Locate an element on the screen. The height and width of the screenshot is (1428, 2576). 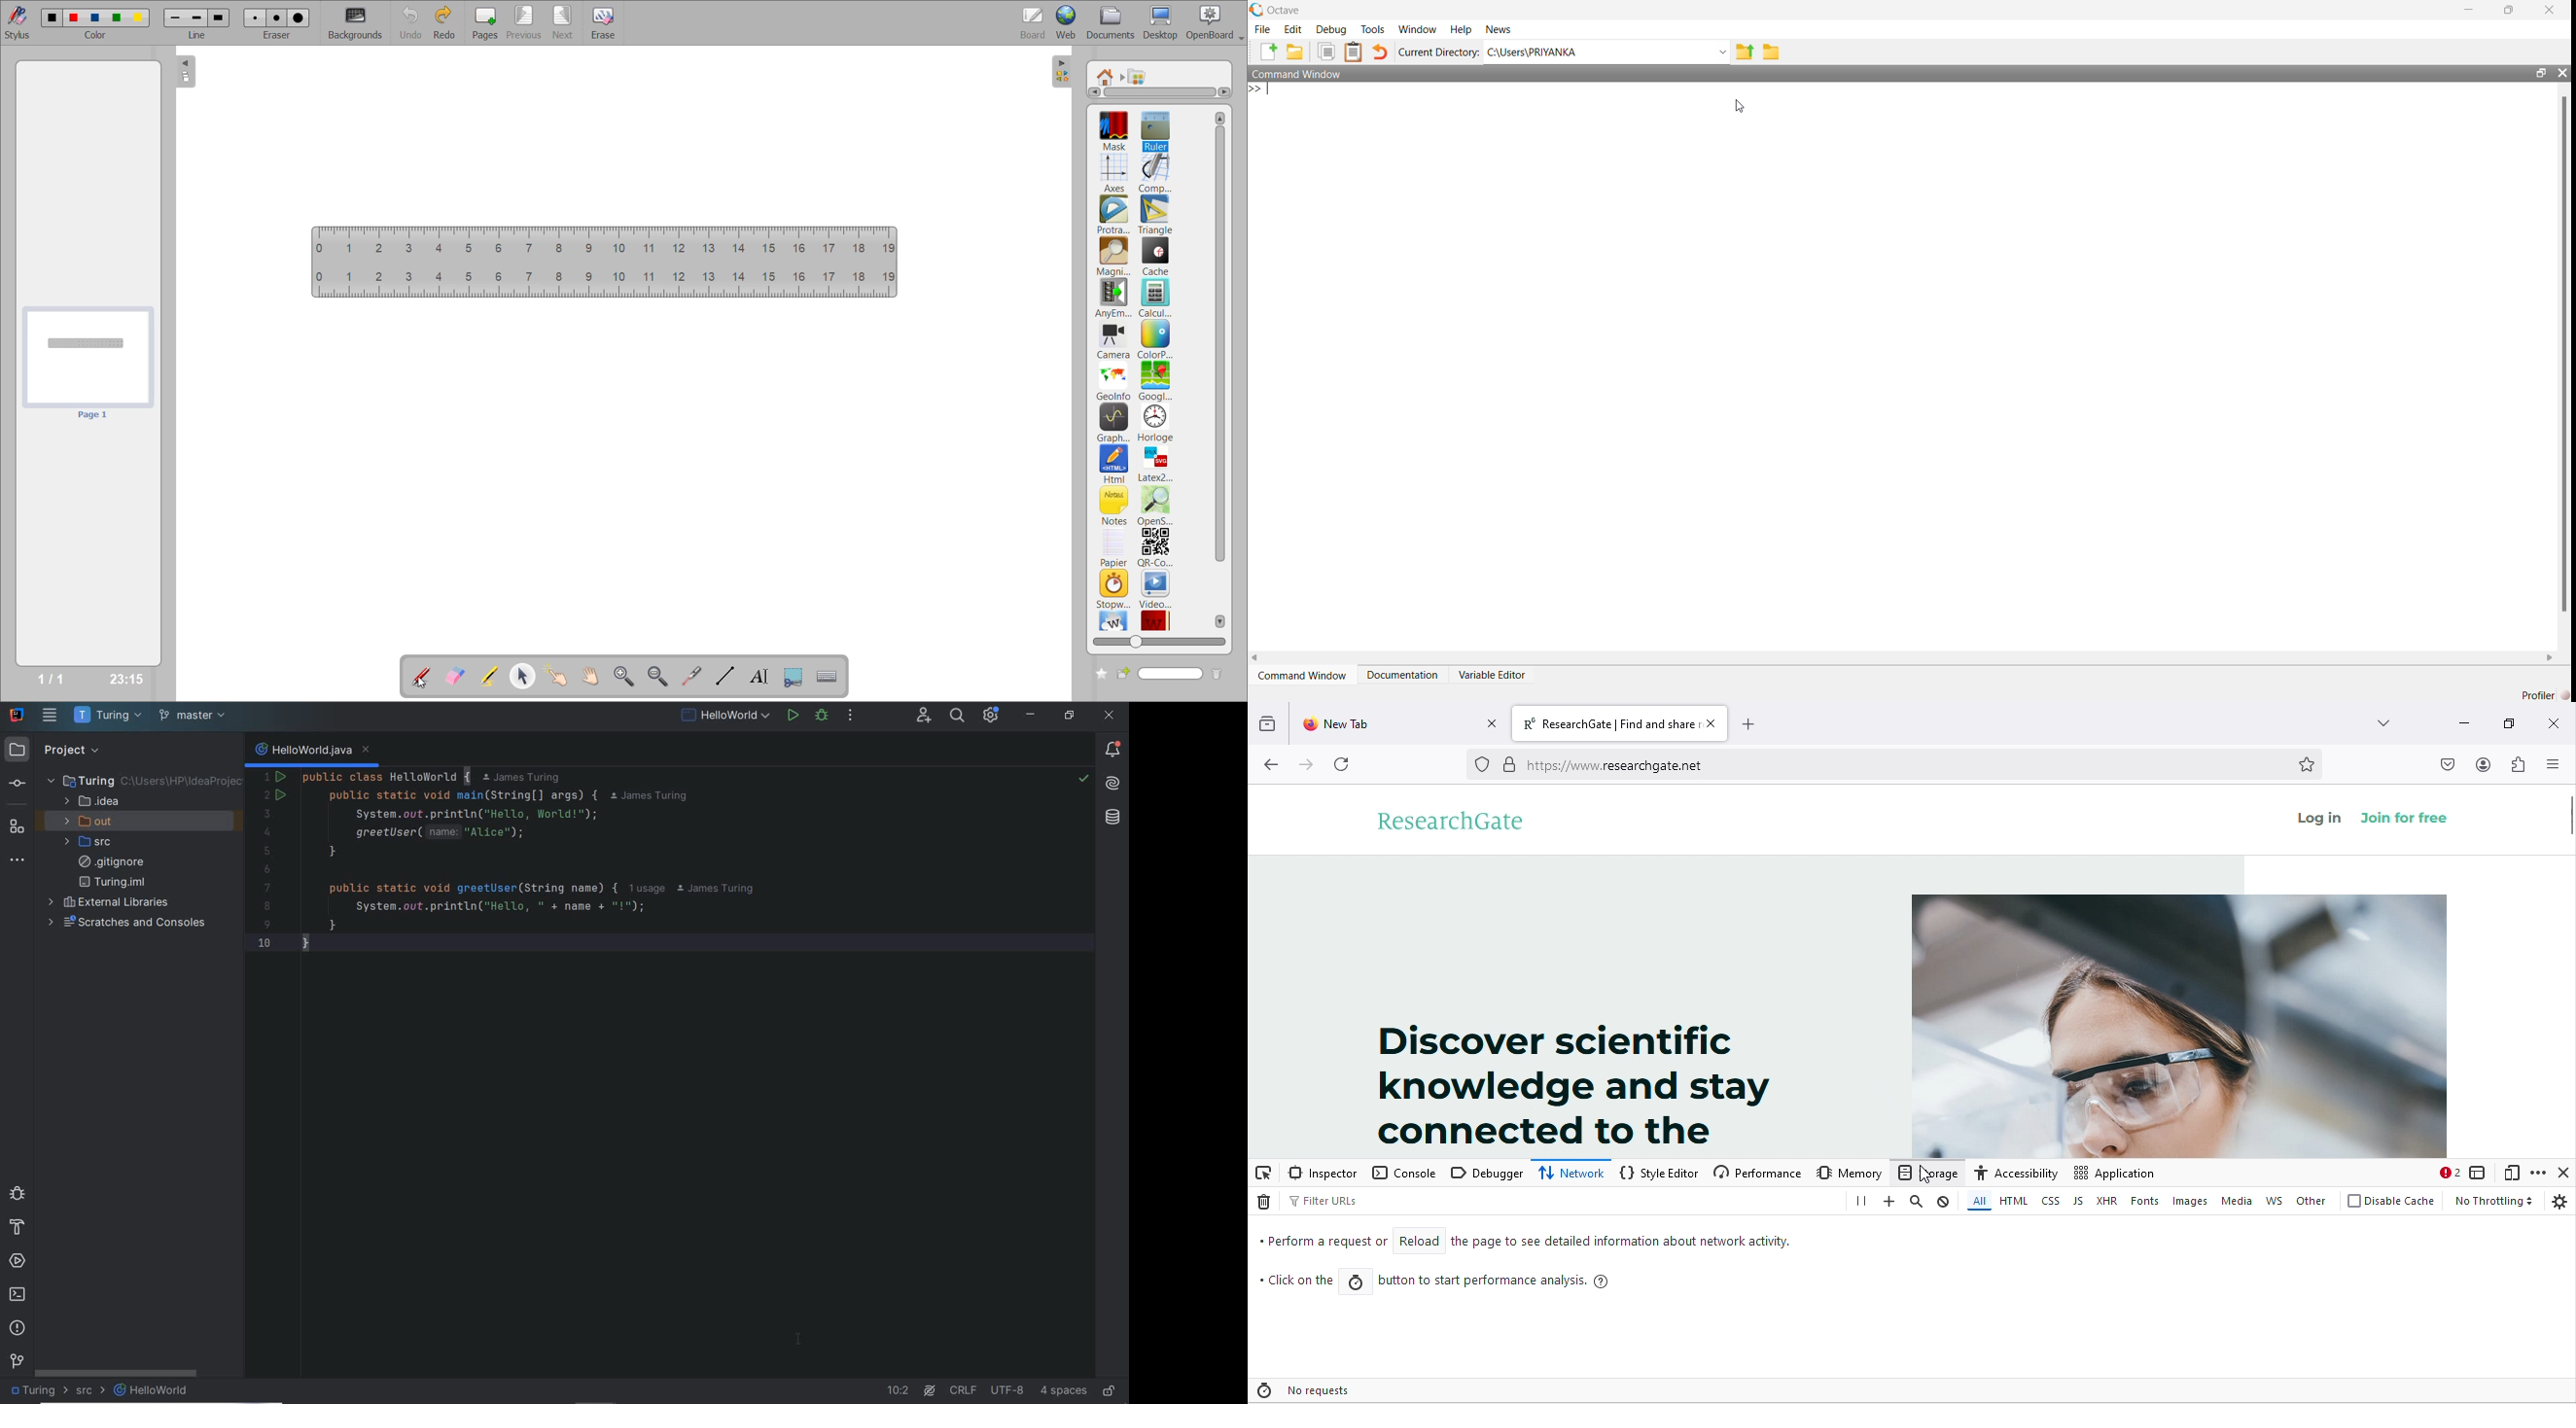
storage is located at coordinates (1925, 1172).